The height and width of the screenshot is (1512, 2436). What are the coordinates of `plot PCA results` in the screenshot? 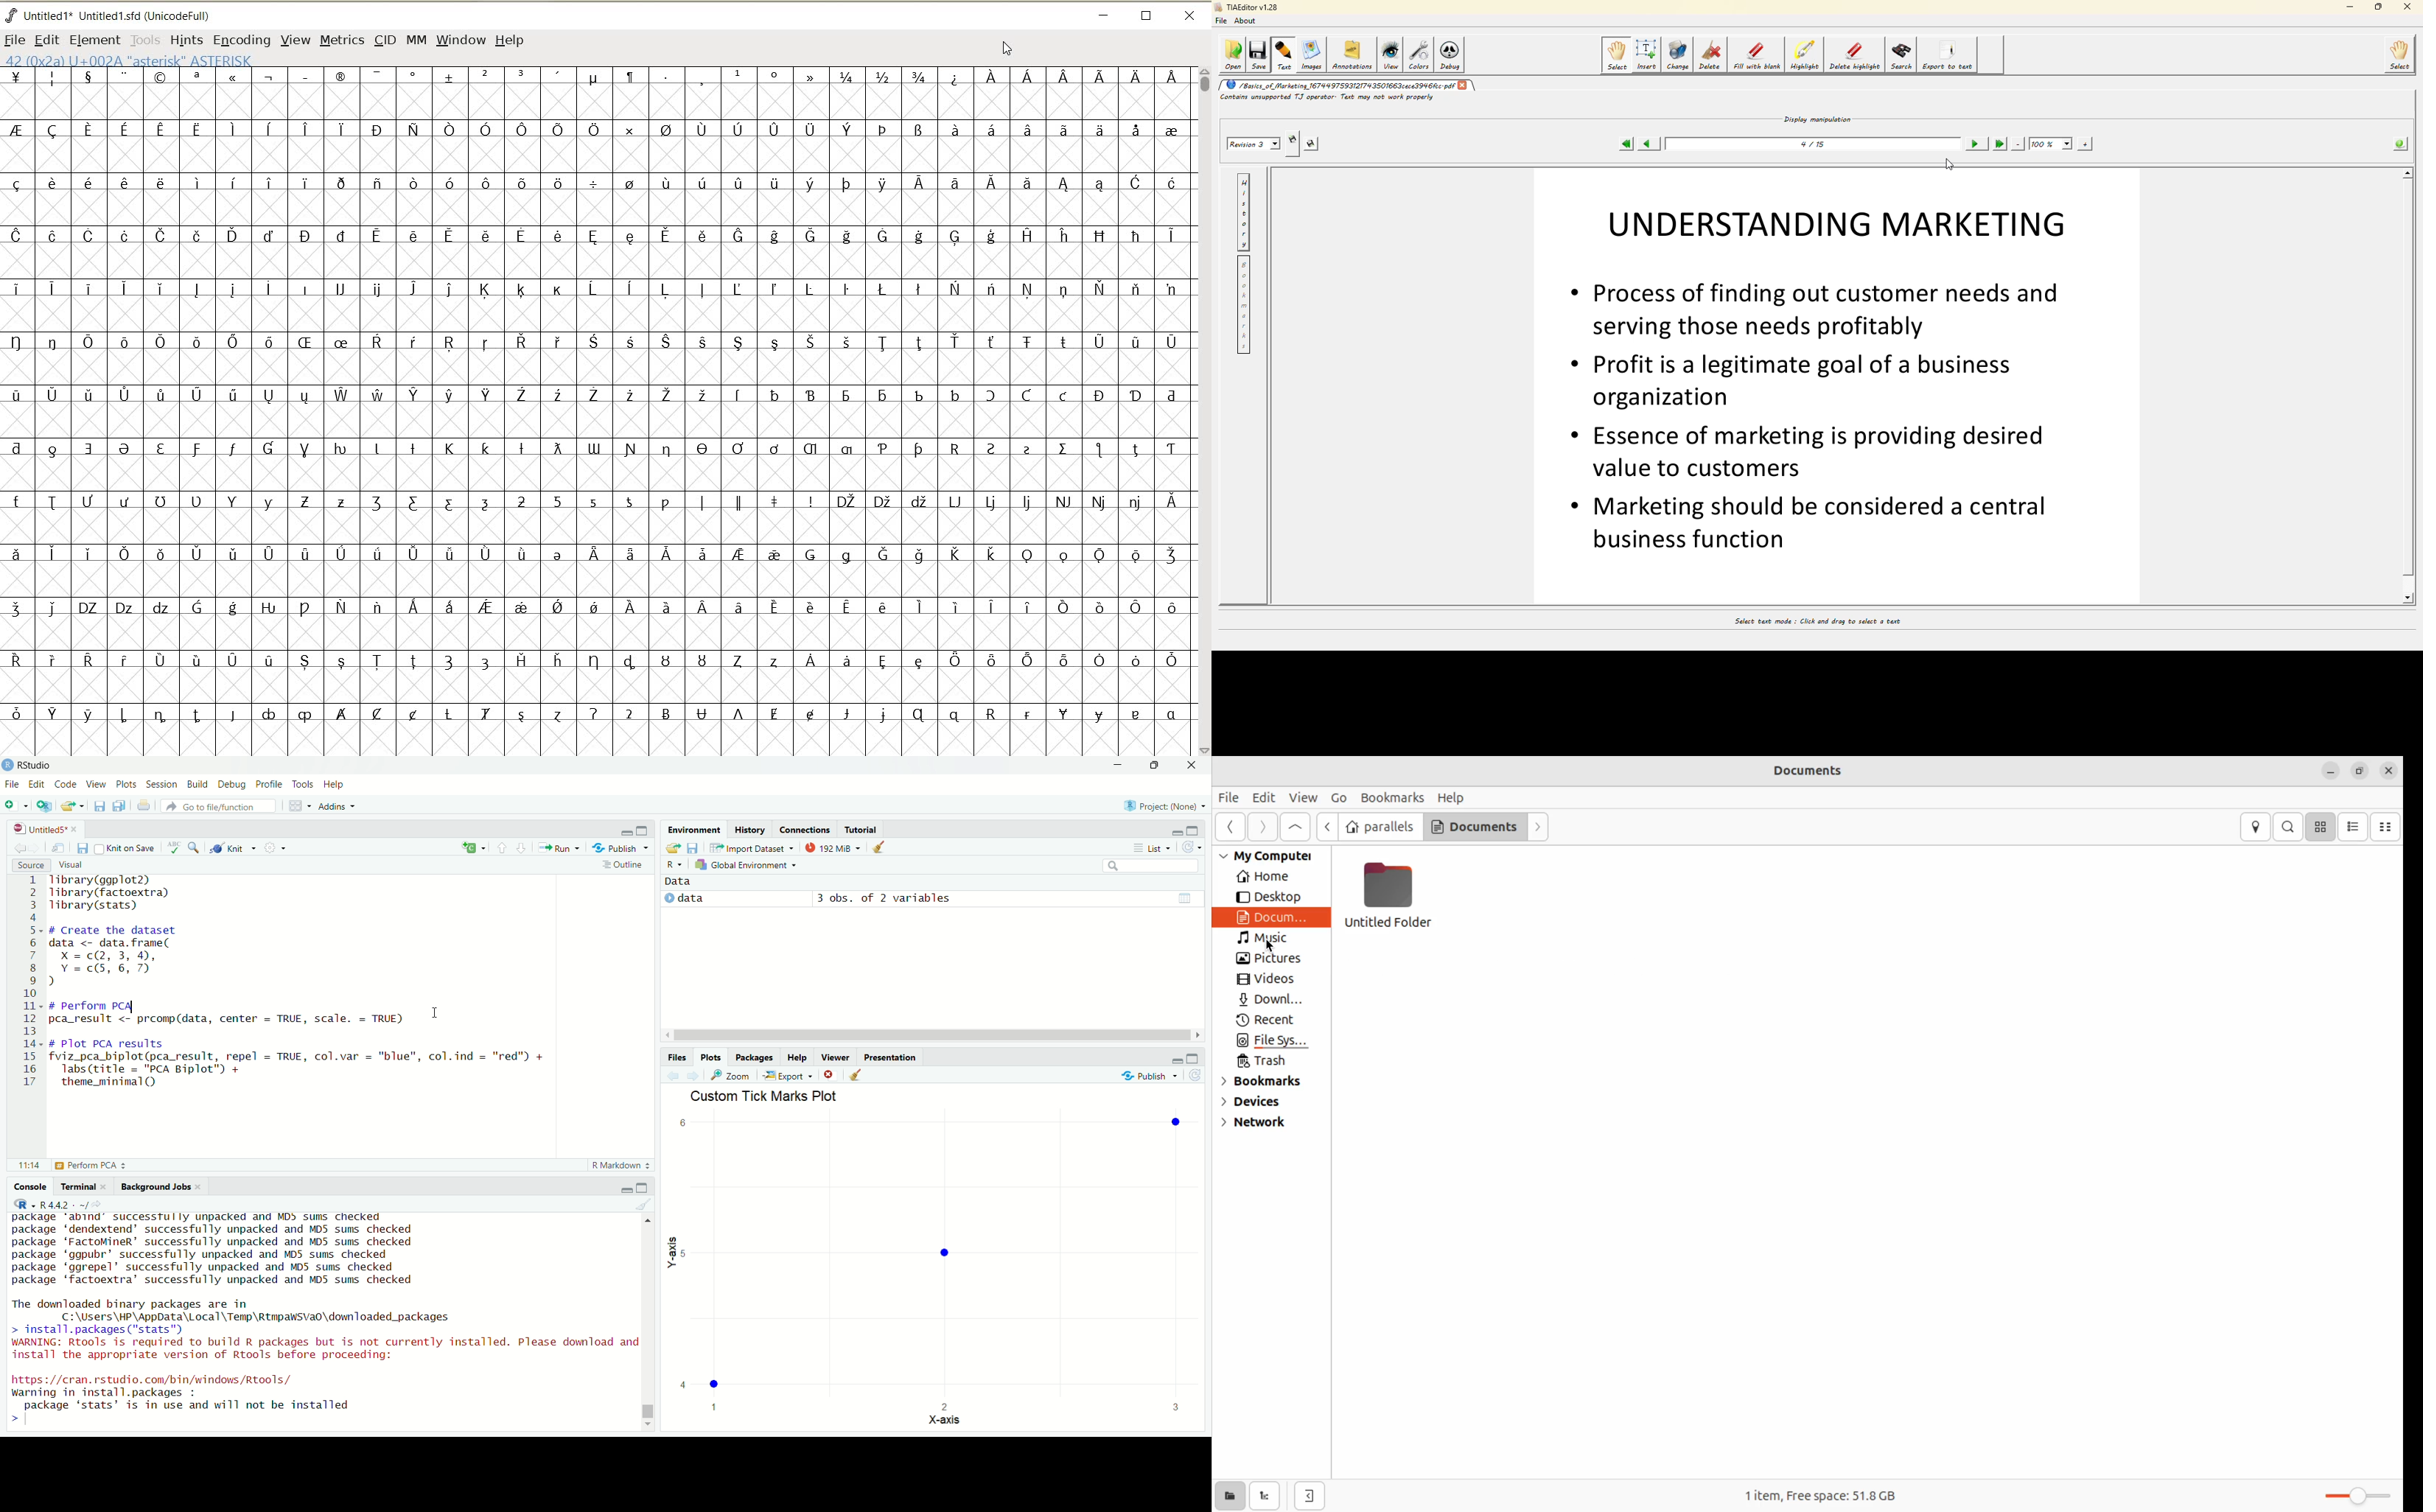 It's located at (74, 1165).